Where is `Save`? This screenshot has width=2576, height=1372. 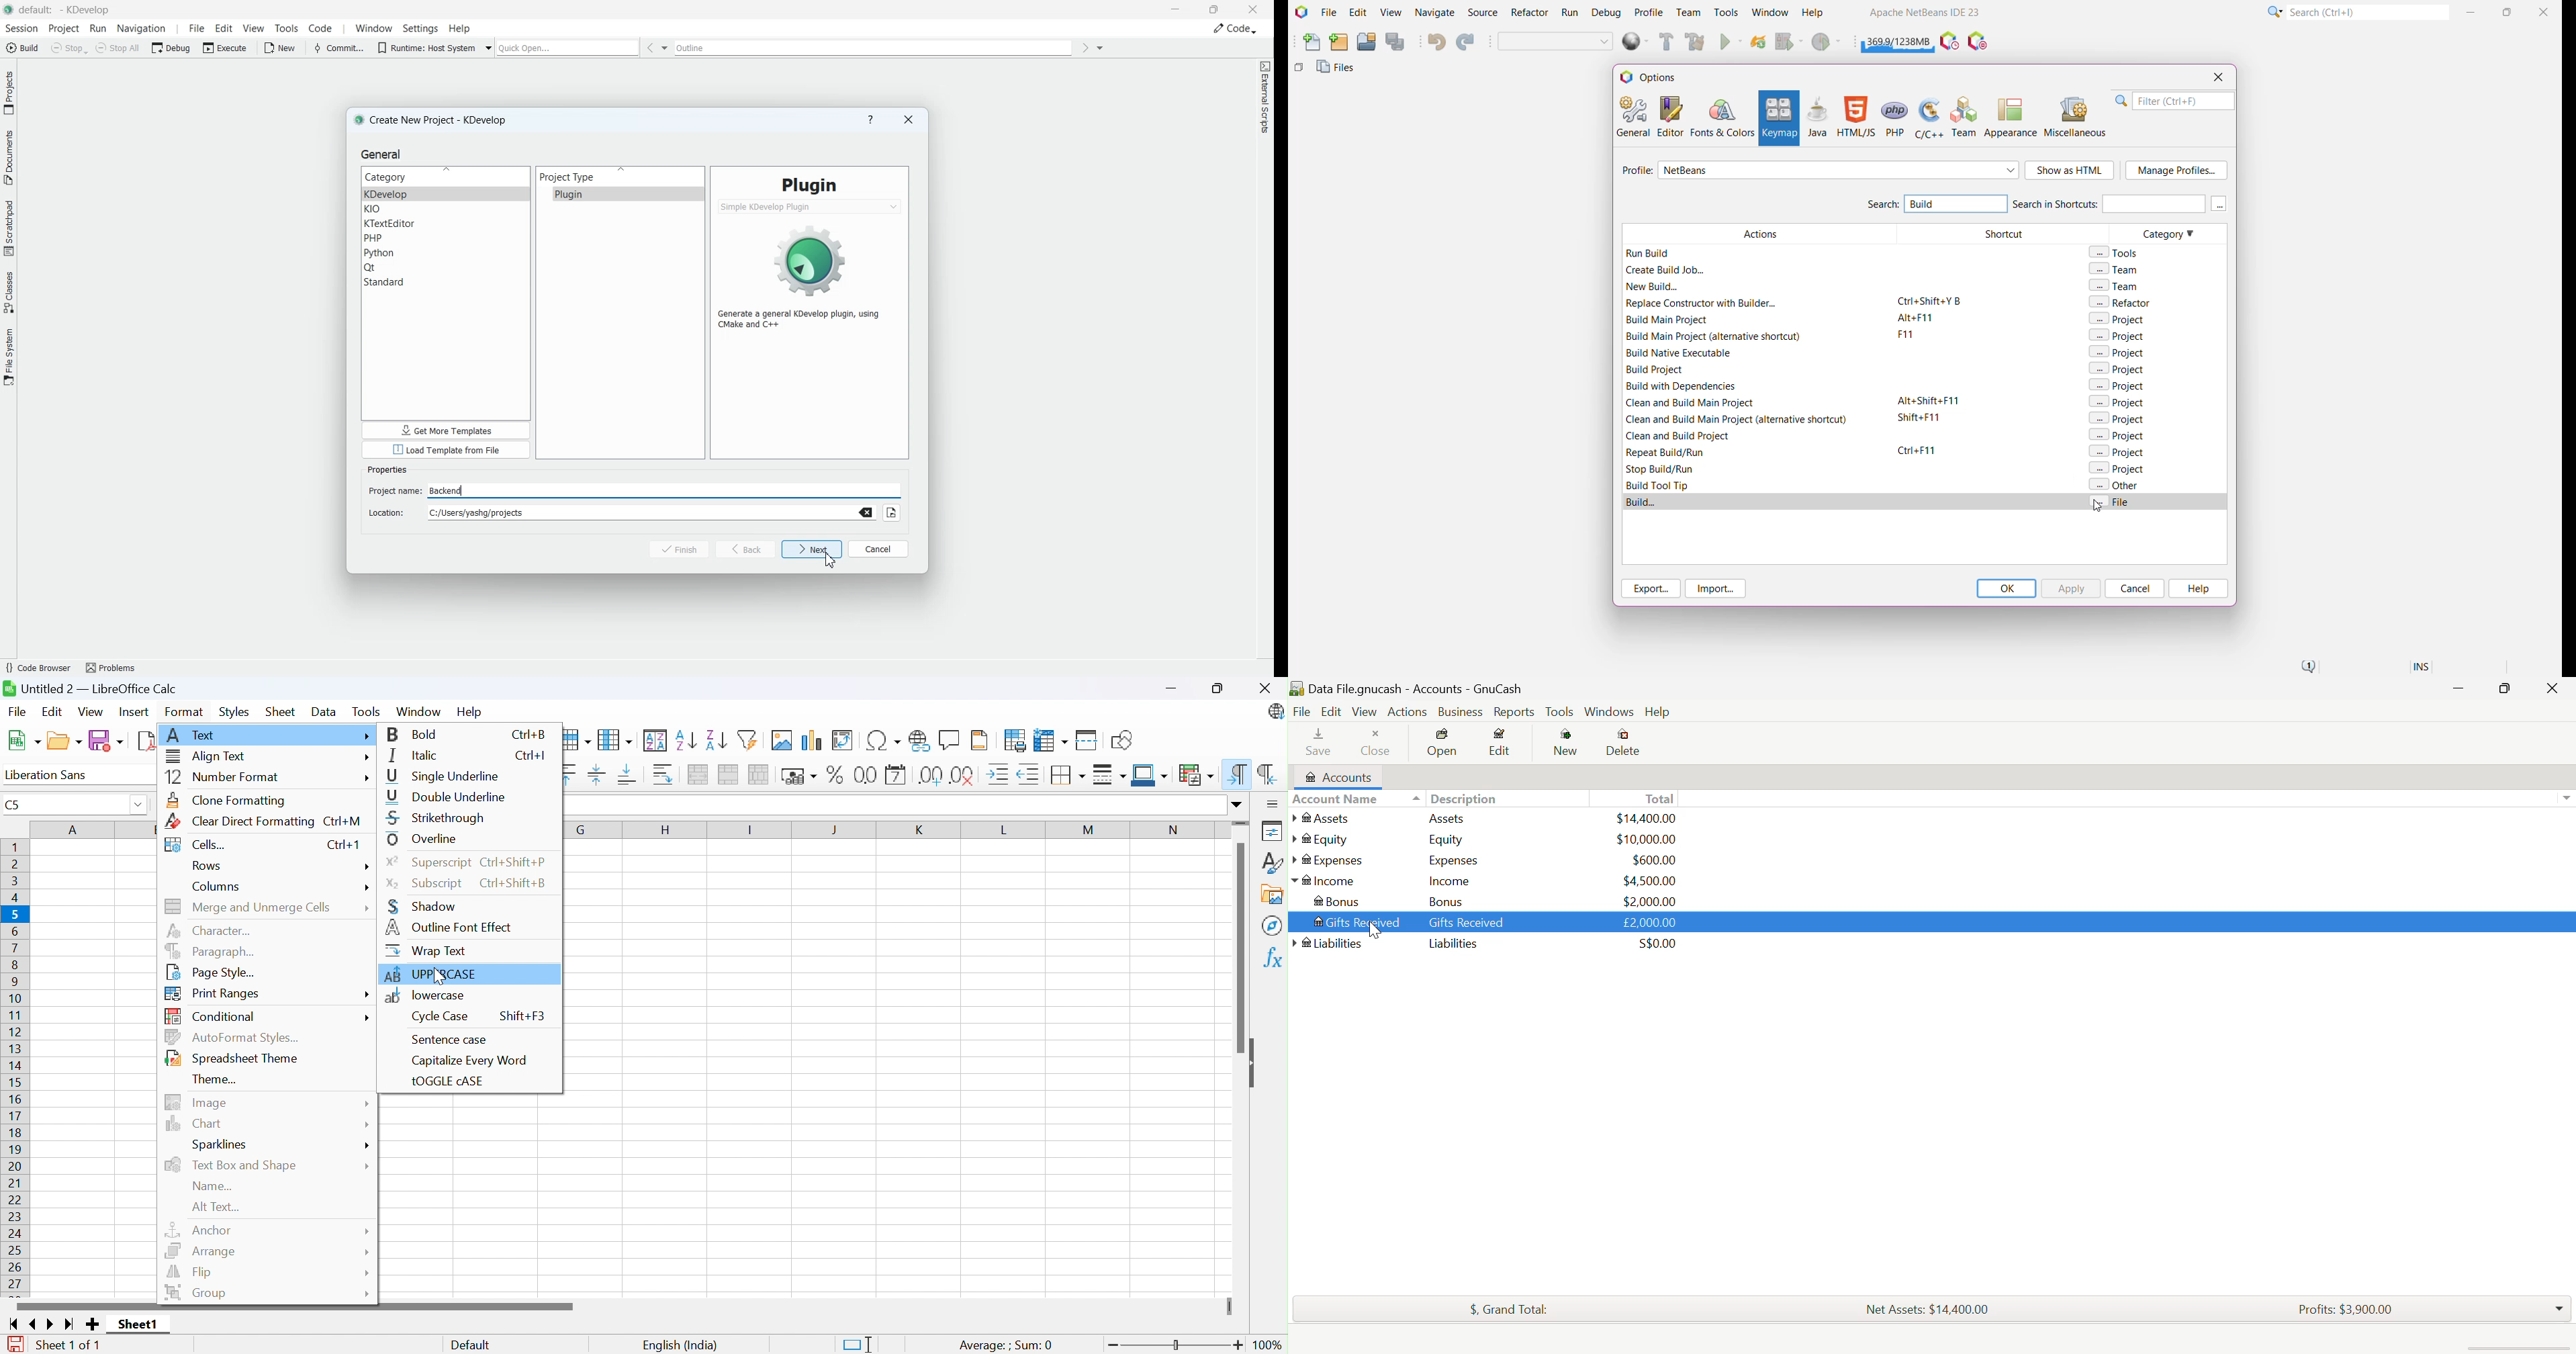
Save is located at coordinates (105, 740).